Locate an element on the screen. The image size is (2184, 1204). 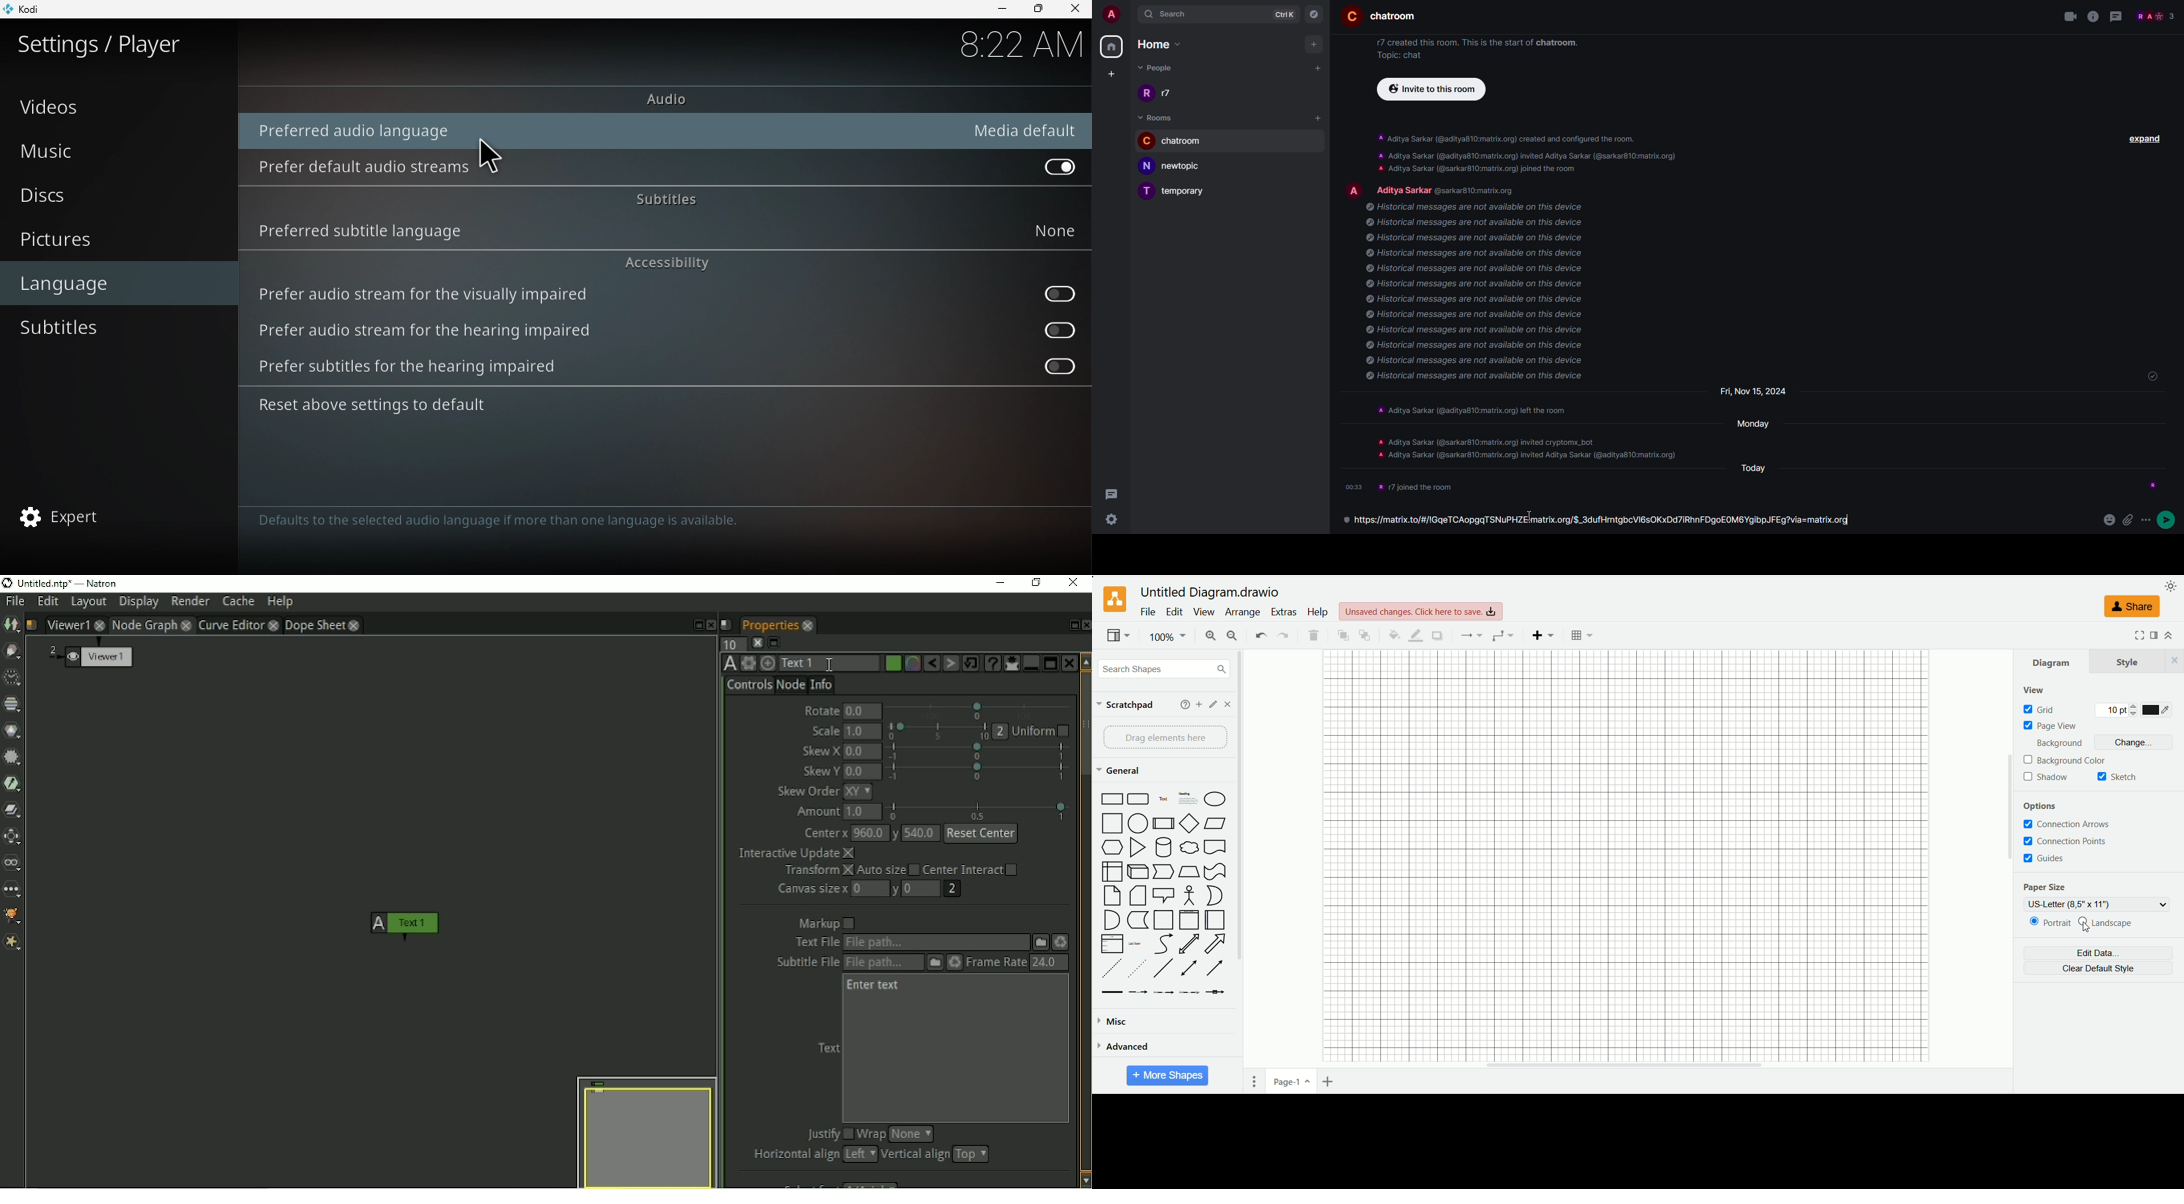
Viewer 1 is located at coordinates (98, 656).